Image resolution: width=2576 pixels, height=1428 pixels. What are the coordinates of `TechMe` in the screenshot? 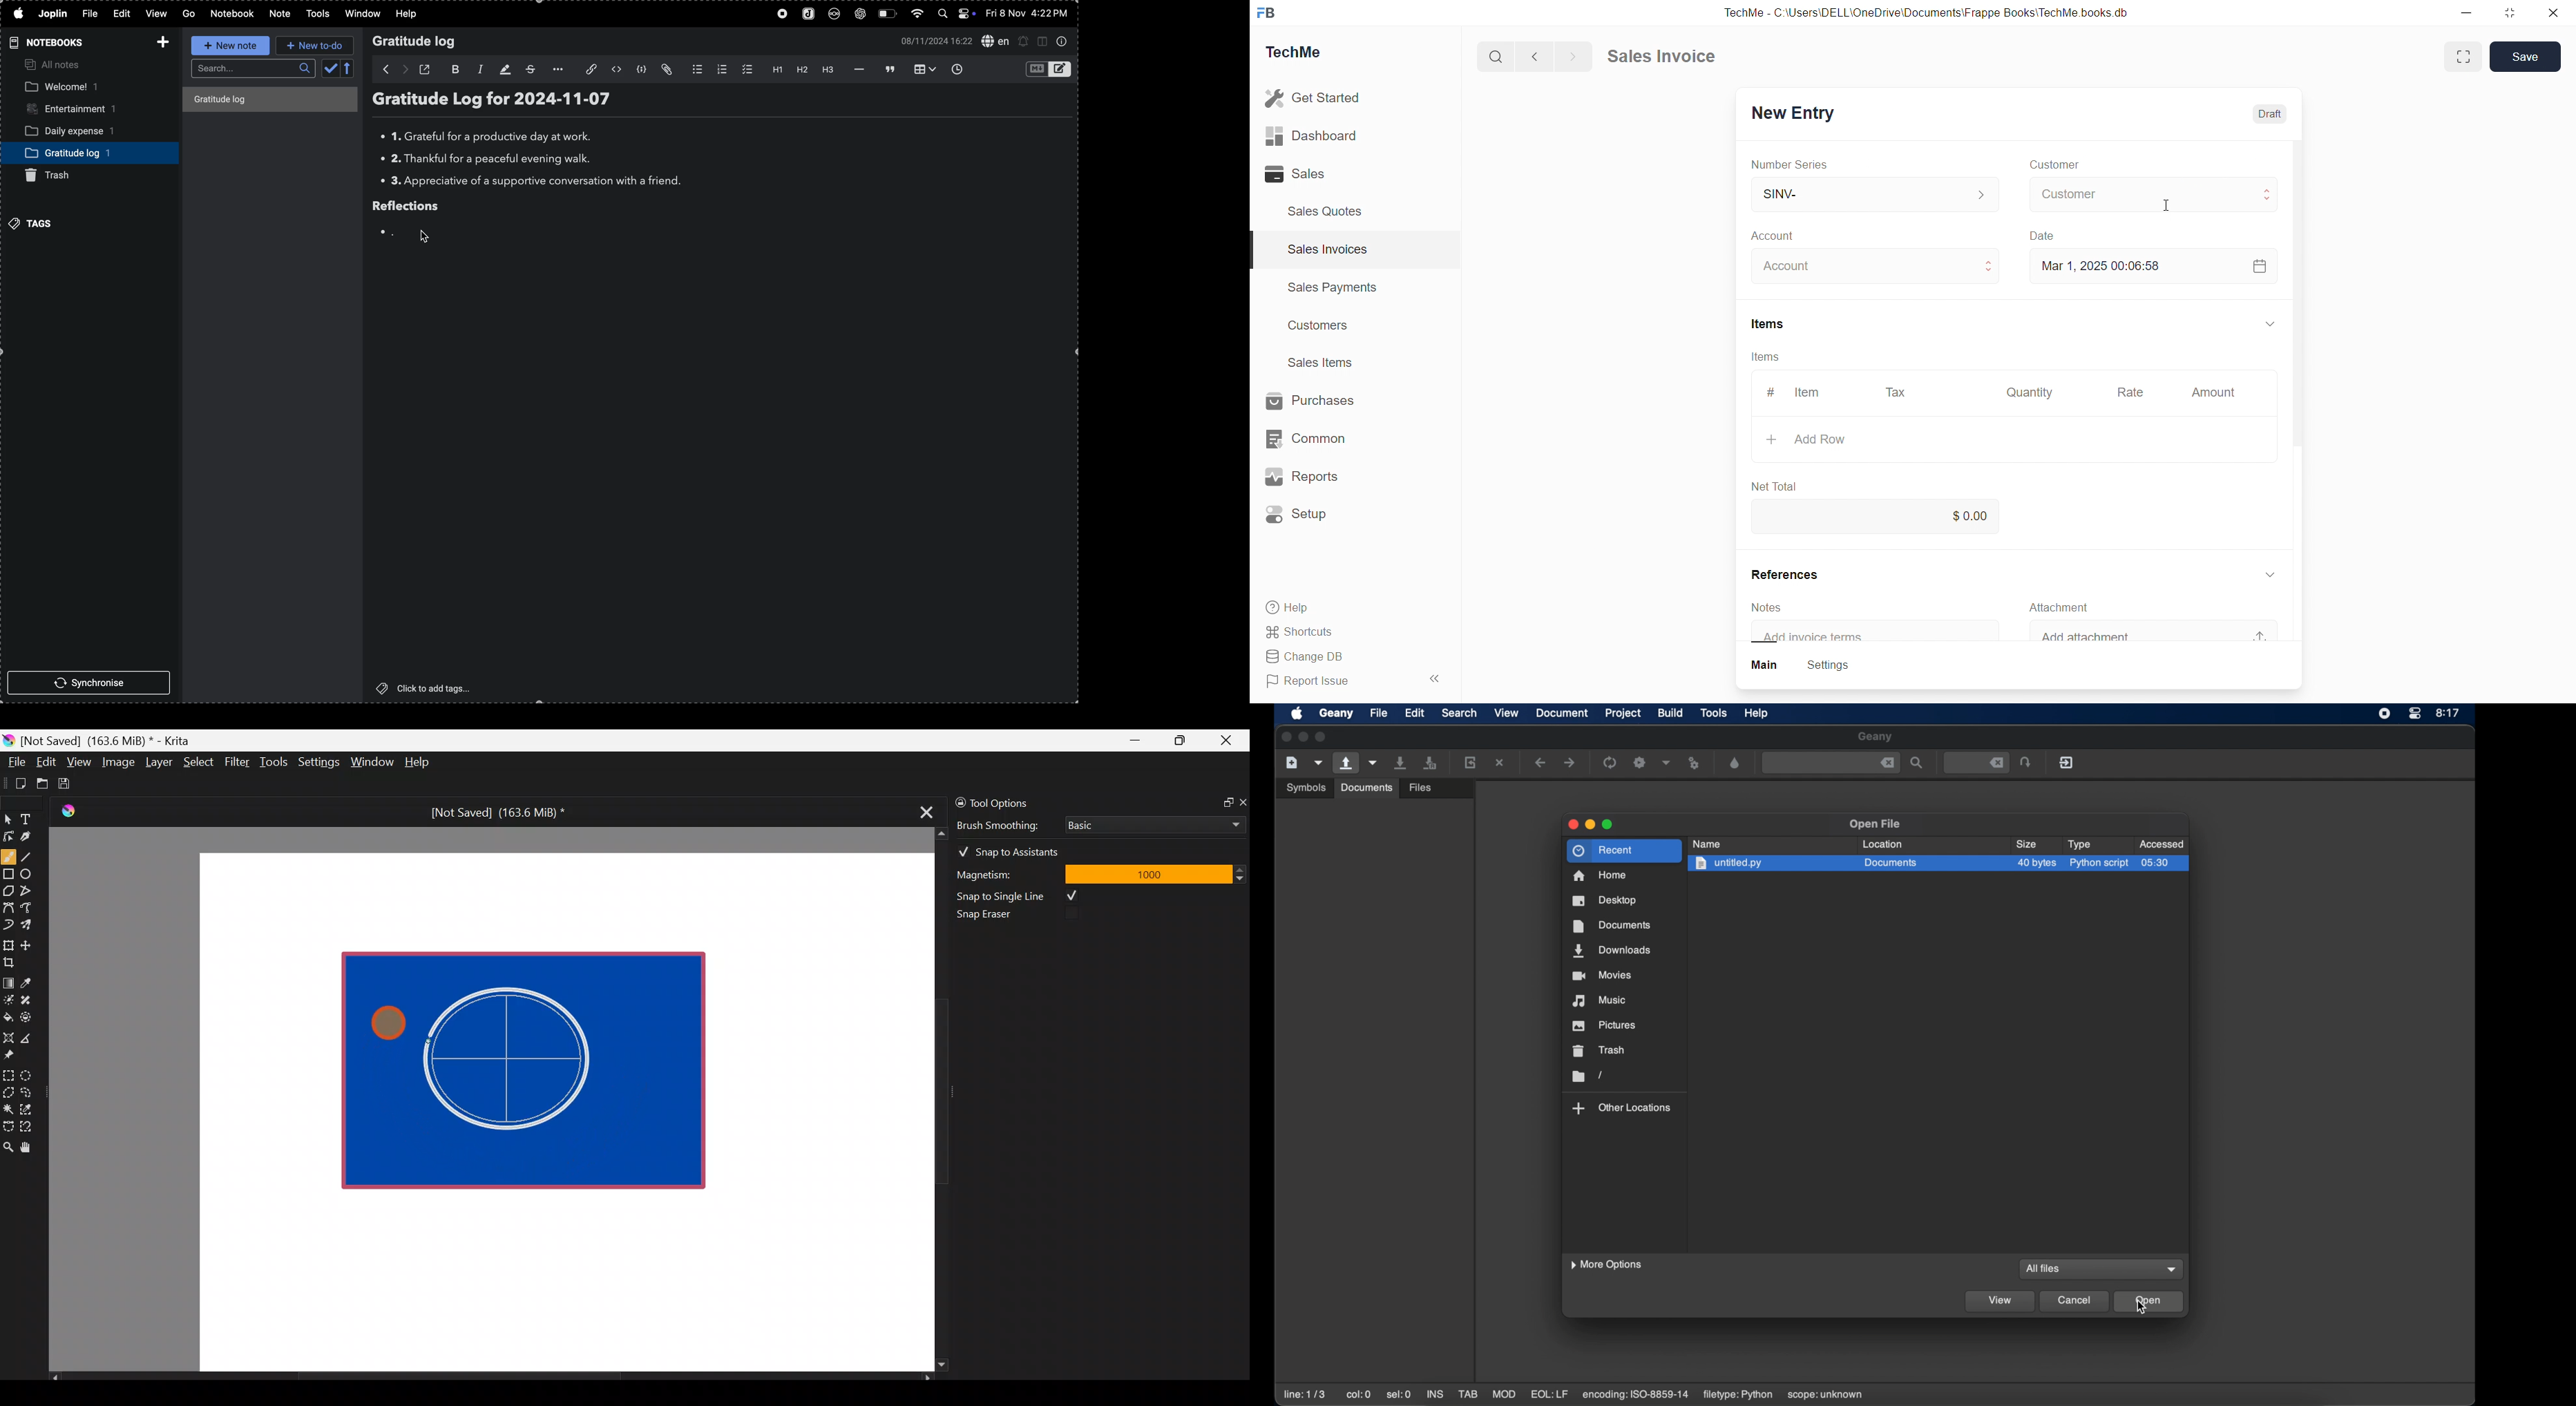 It's located at (1305, 55).